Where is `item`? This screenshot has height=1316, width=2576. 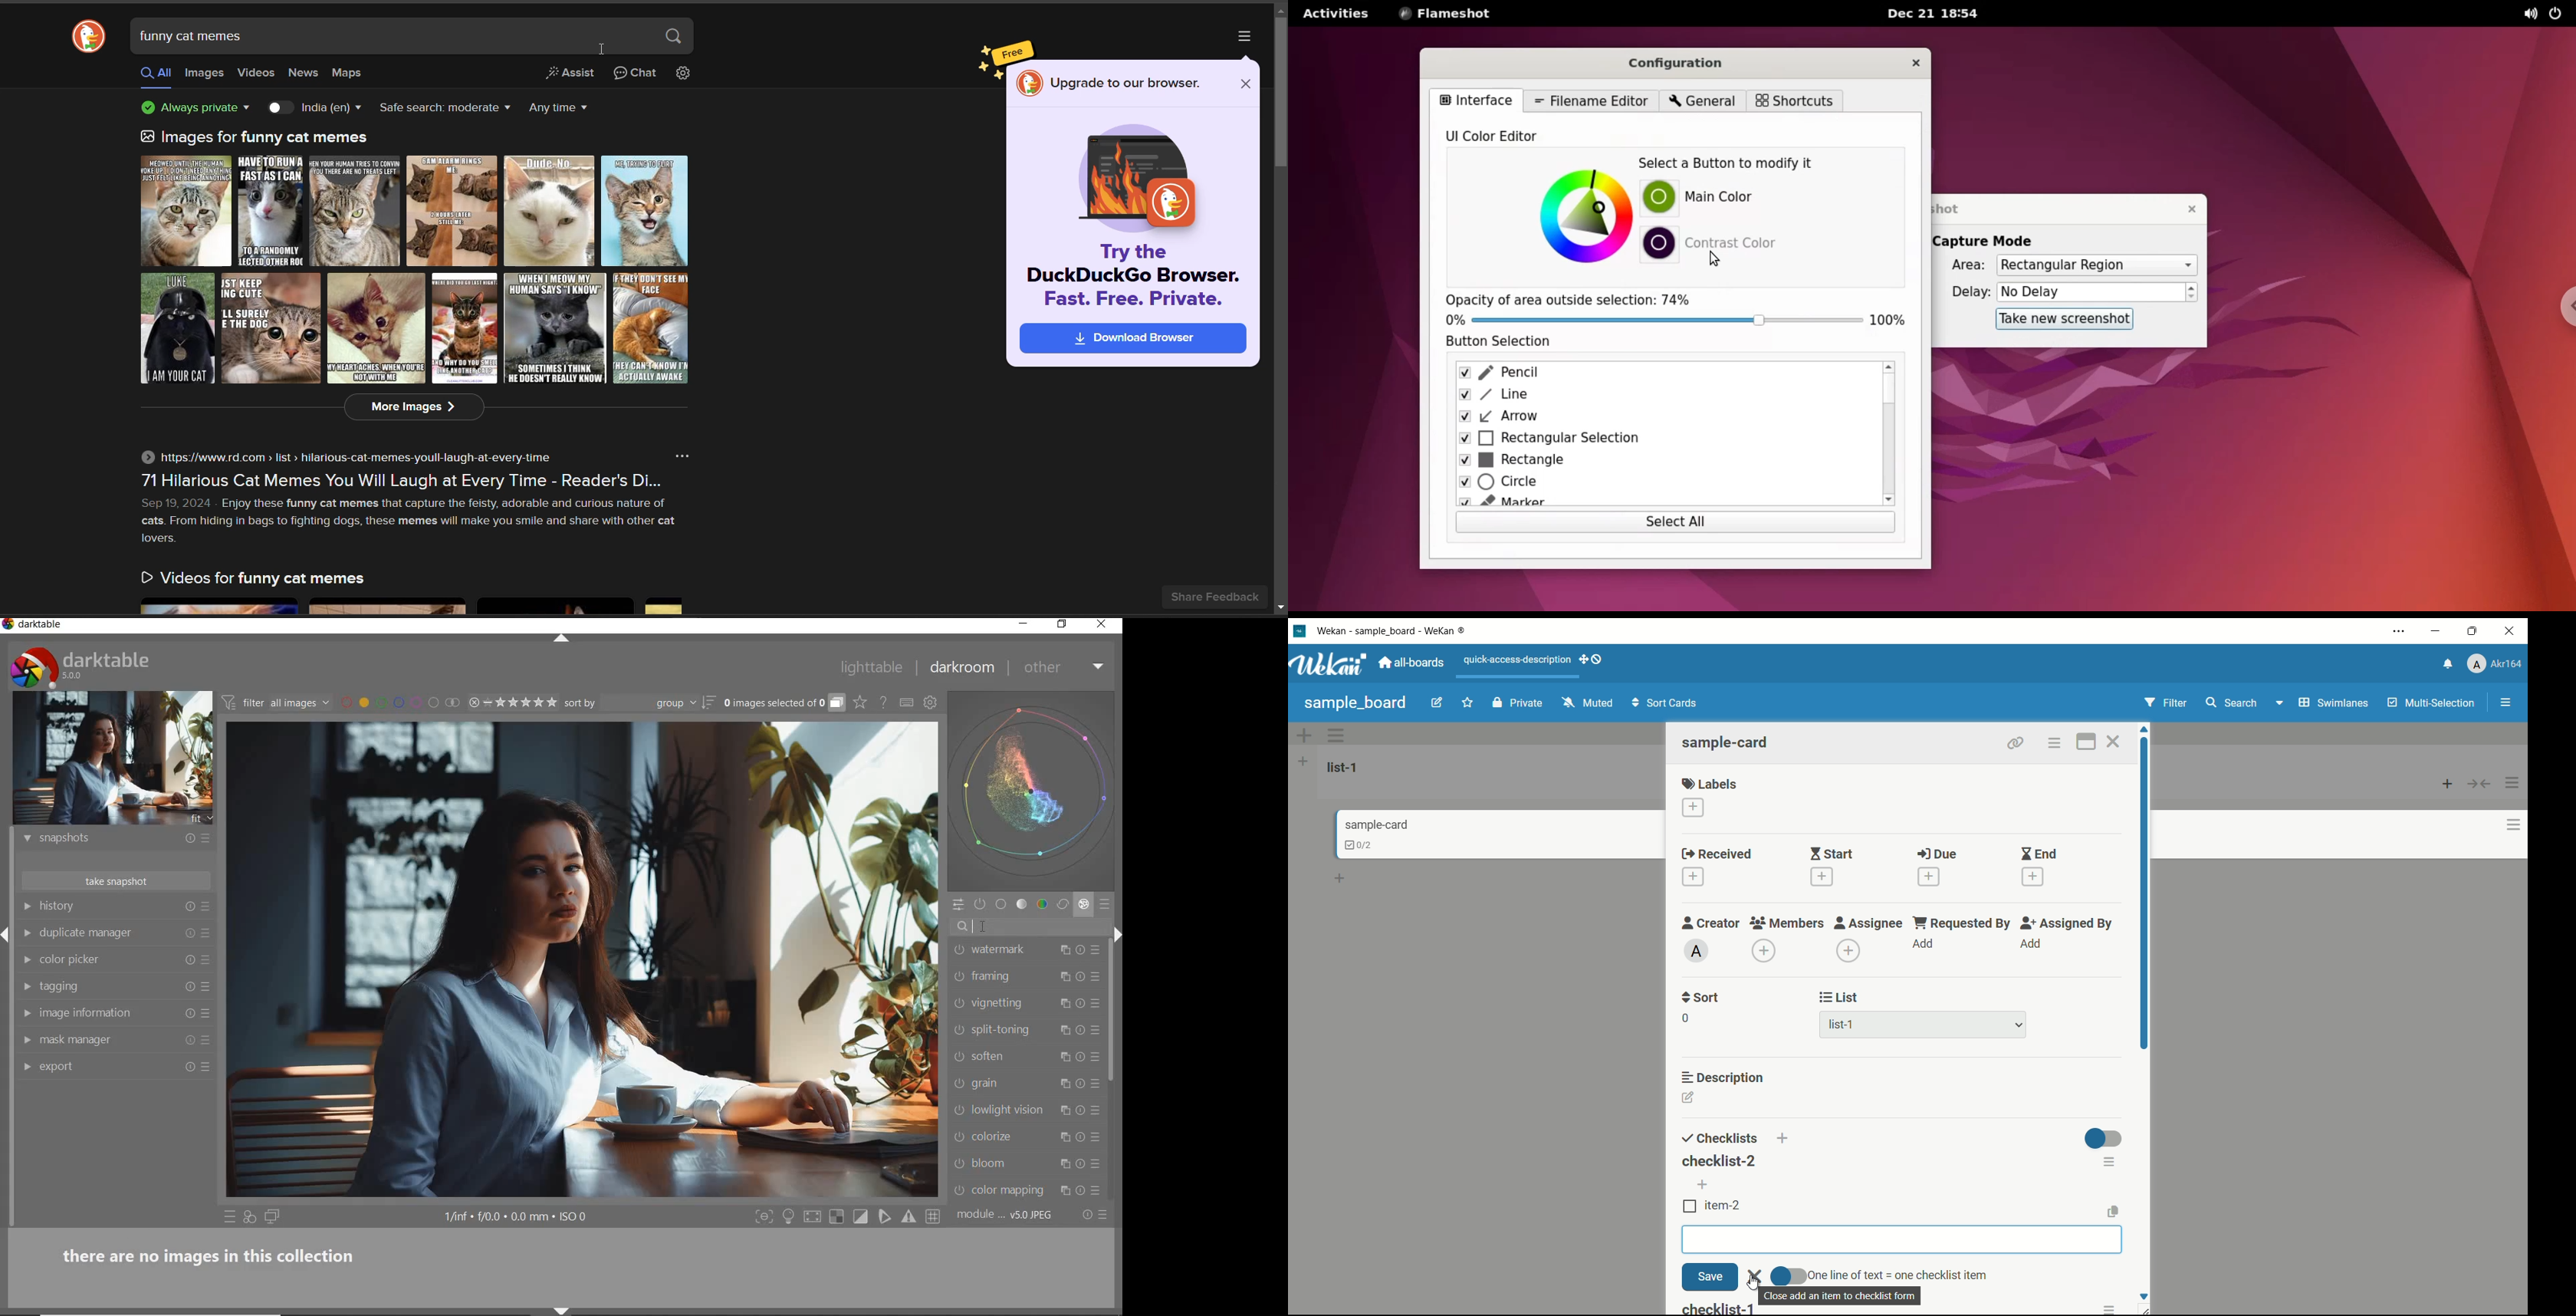
item is located at coordinates (1725, 1205).